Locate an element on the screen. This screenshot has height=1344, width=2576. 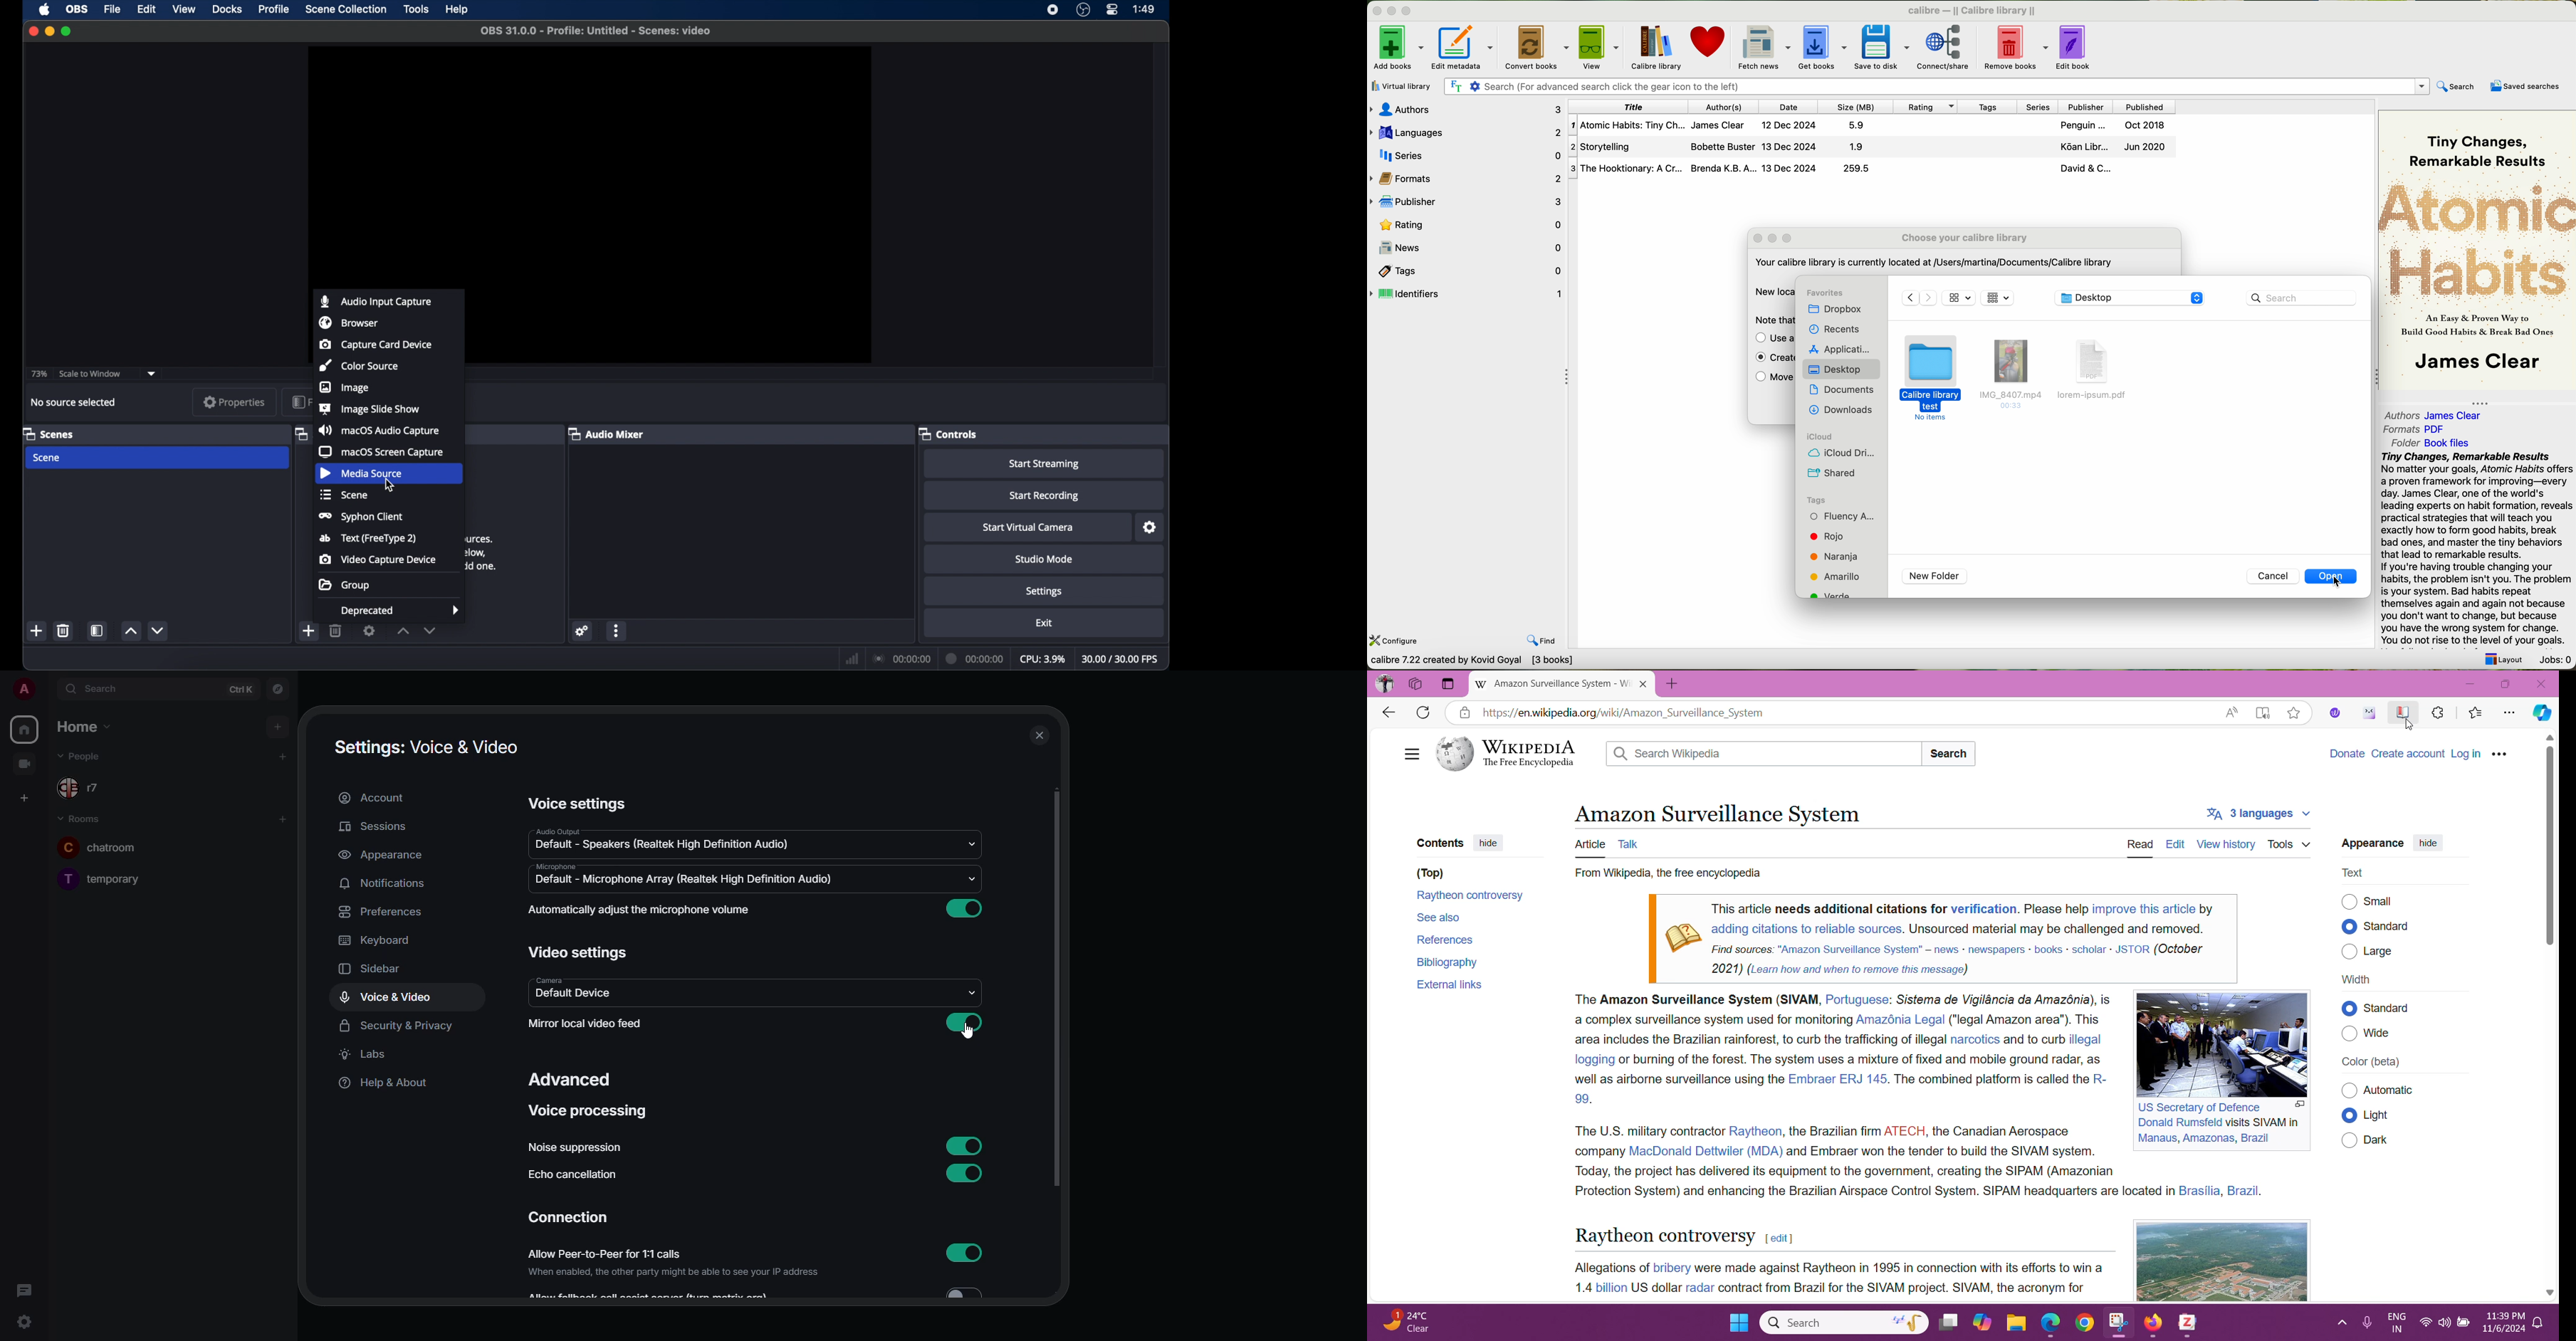
 is located at coordinates (2349, 1091).